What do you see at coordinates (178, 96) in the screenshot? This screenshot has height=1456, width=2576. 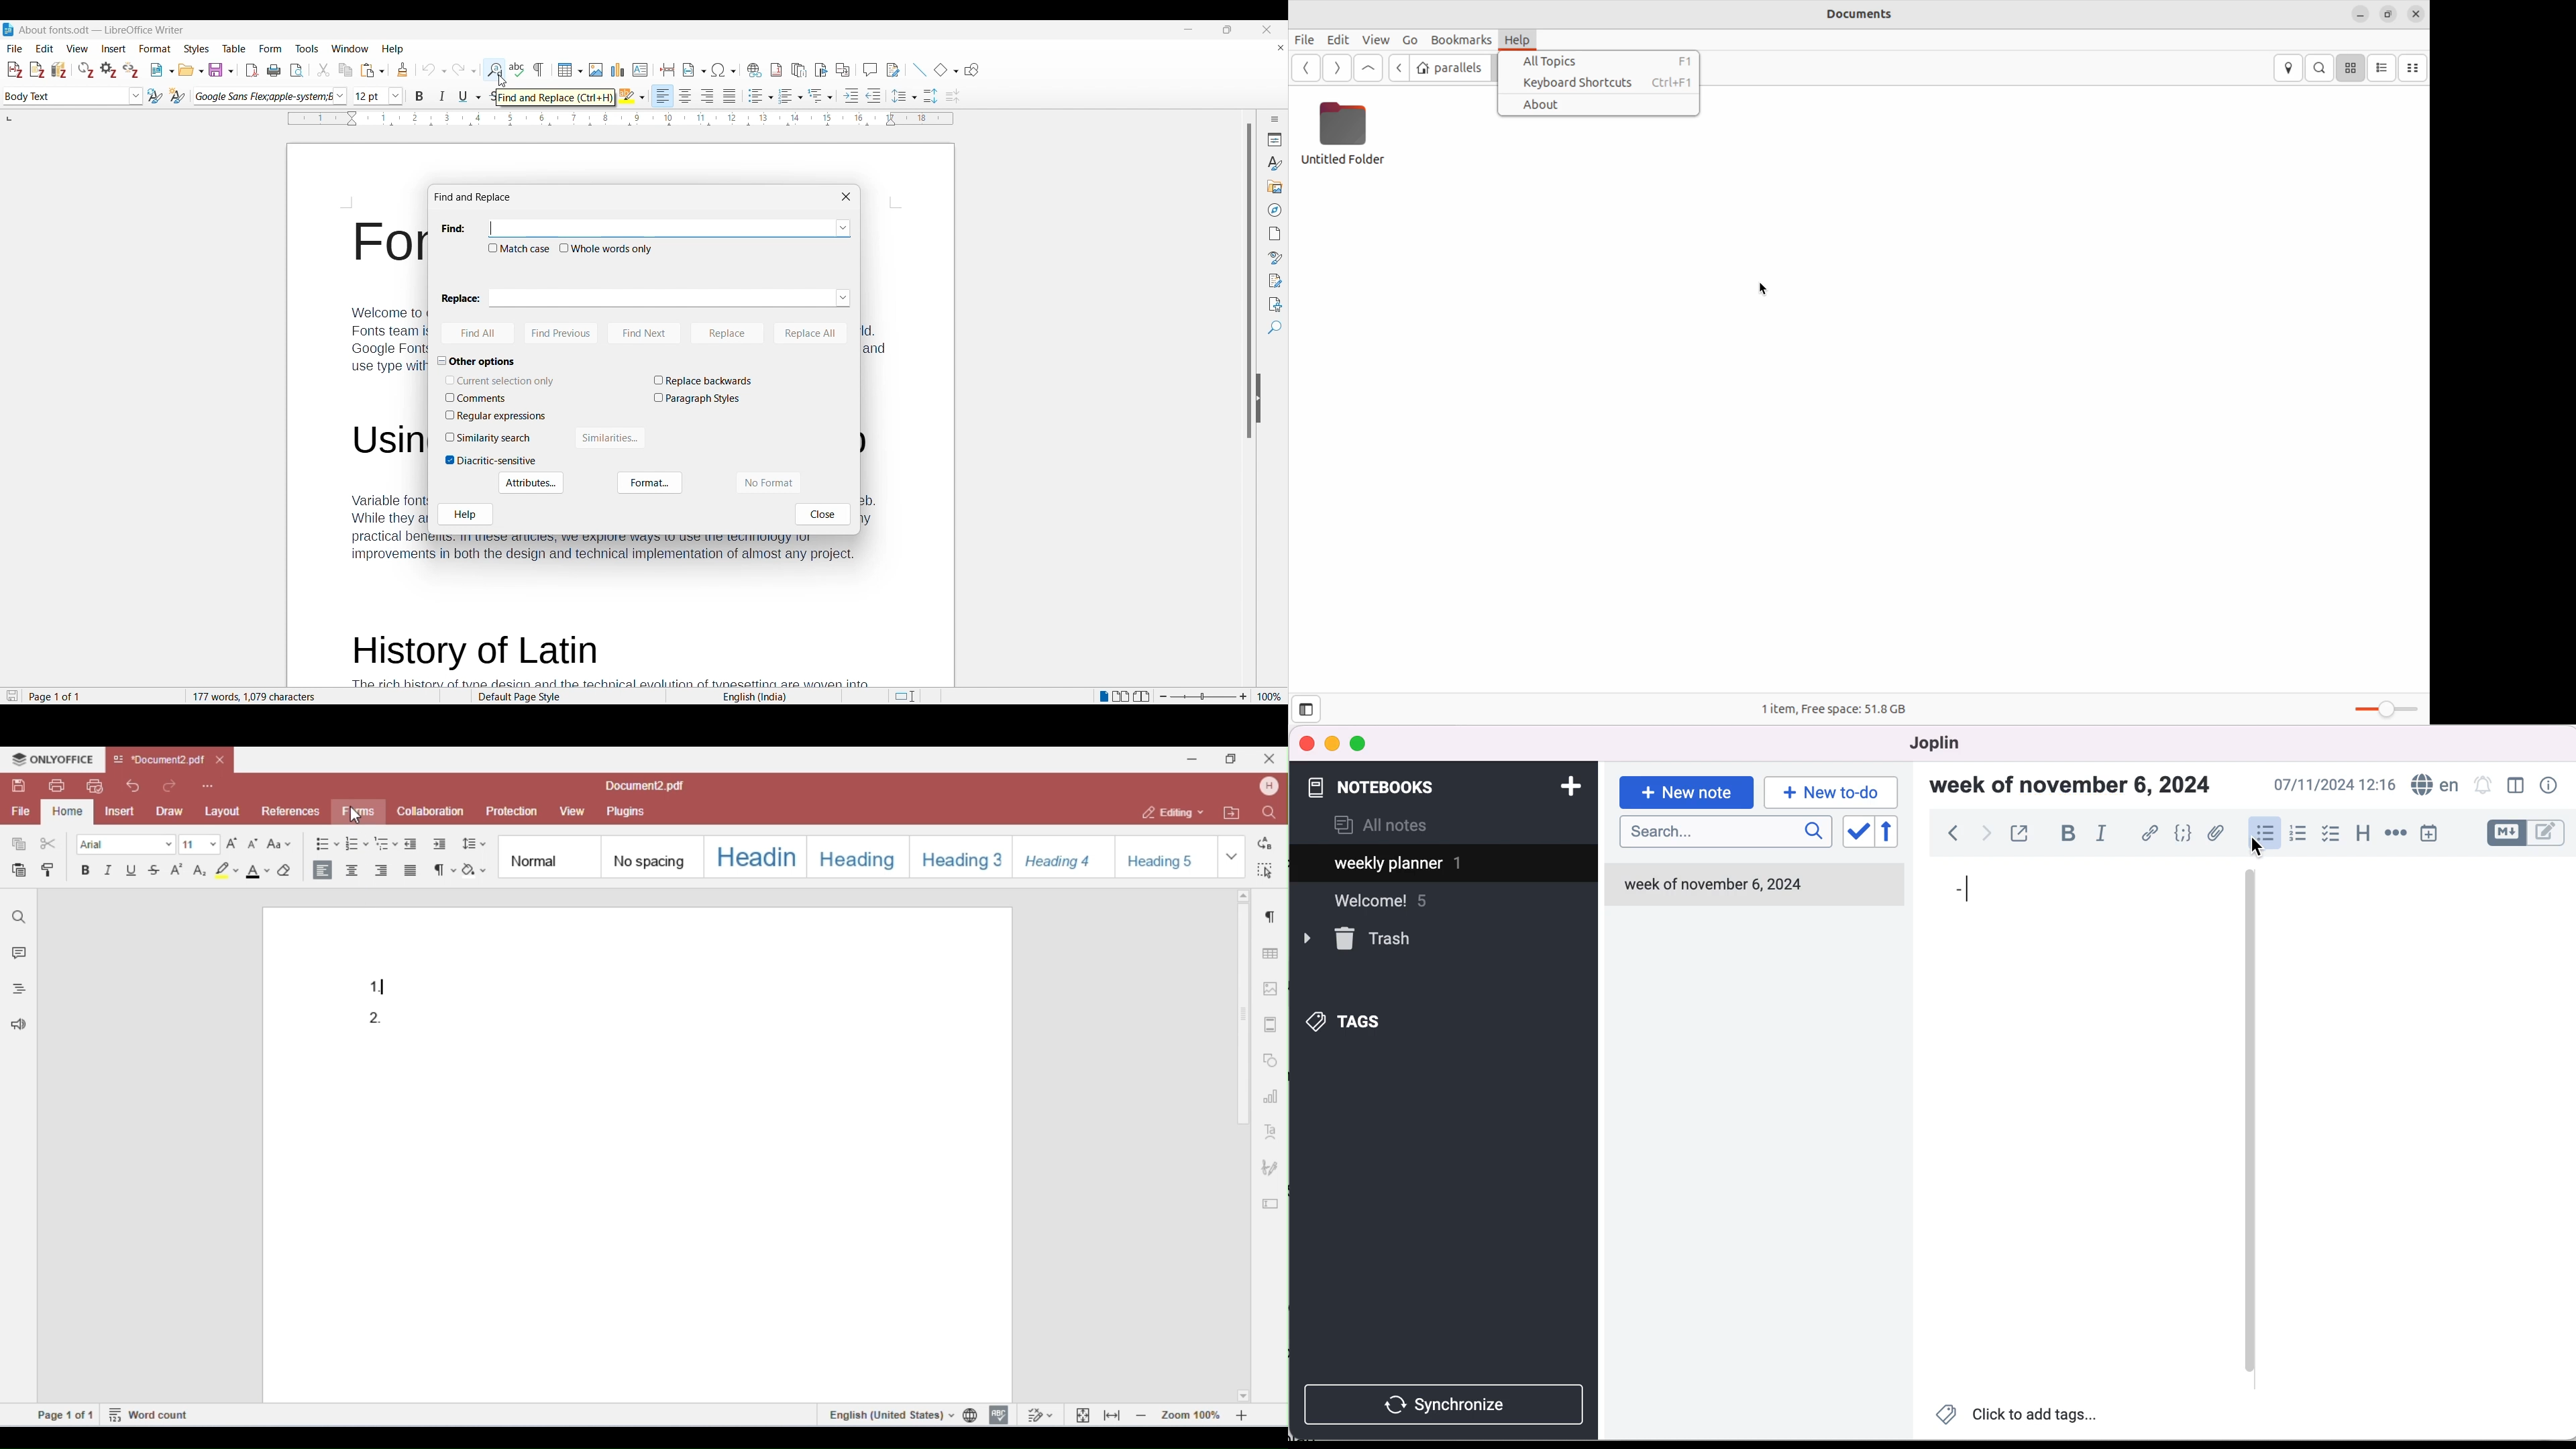 I see `New style from selection` at bounding box center [178, 96].